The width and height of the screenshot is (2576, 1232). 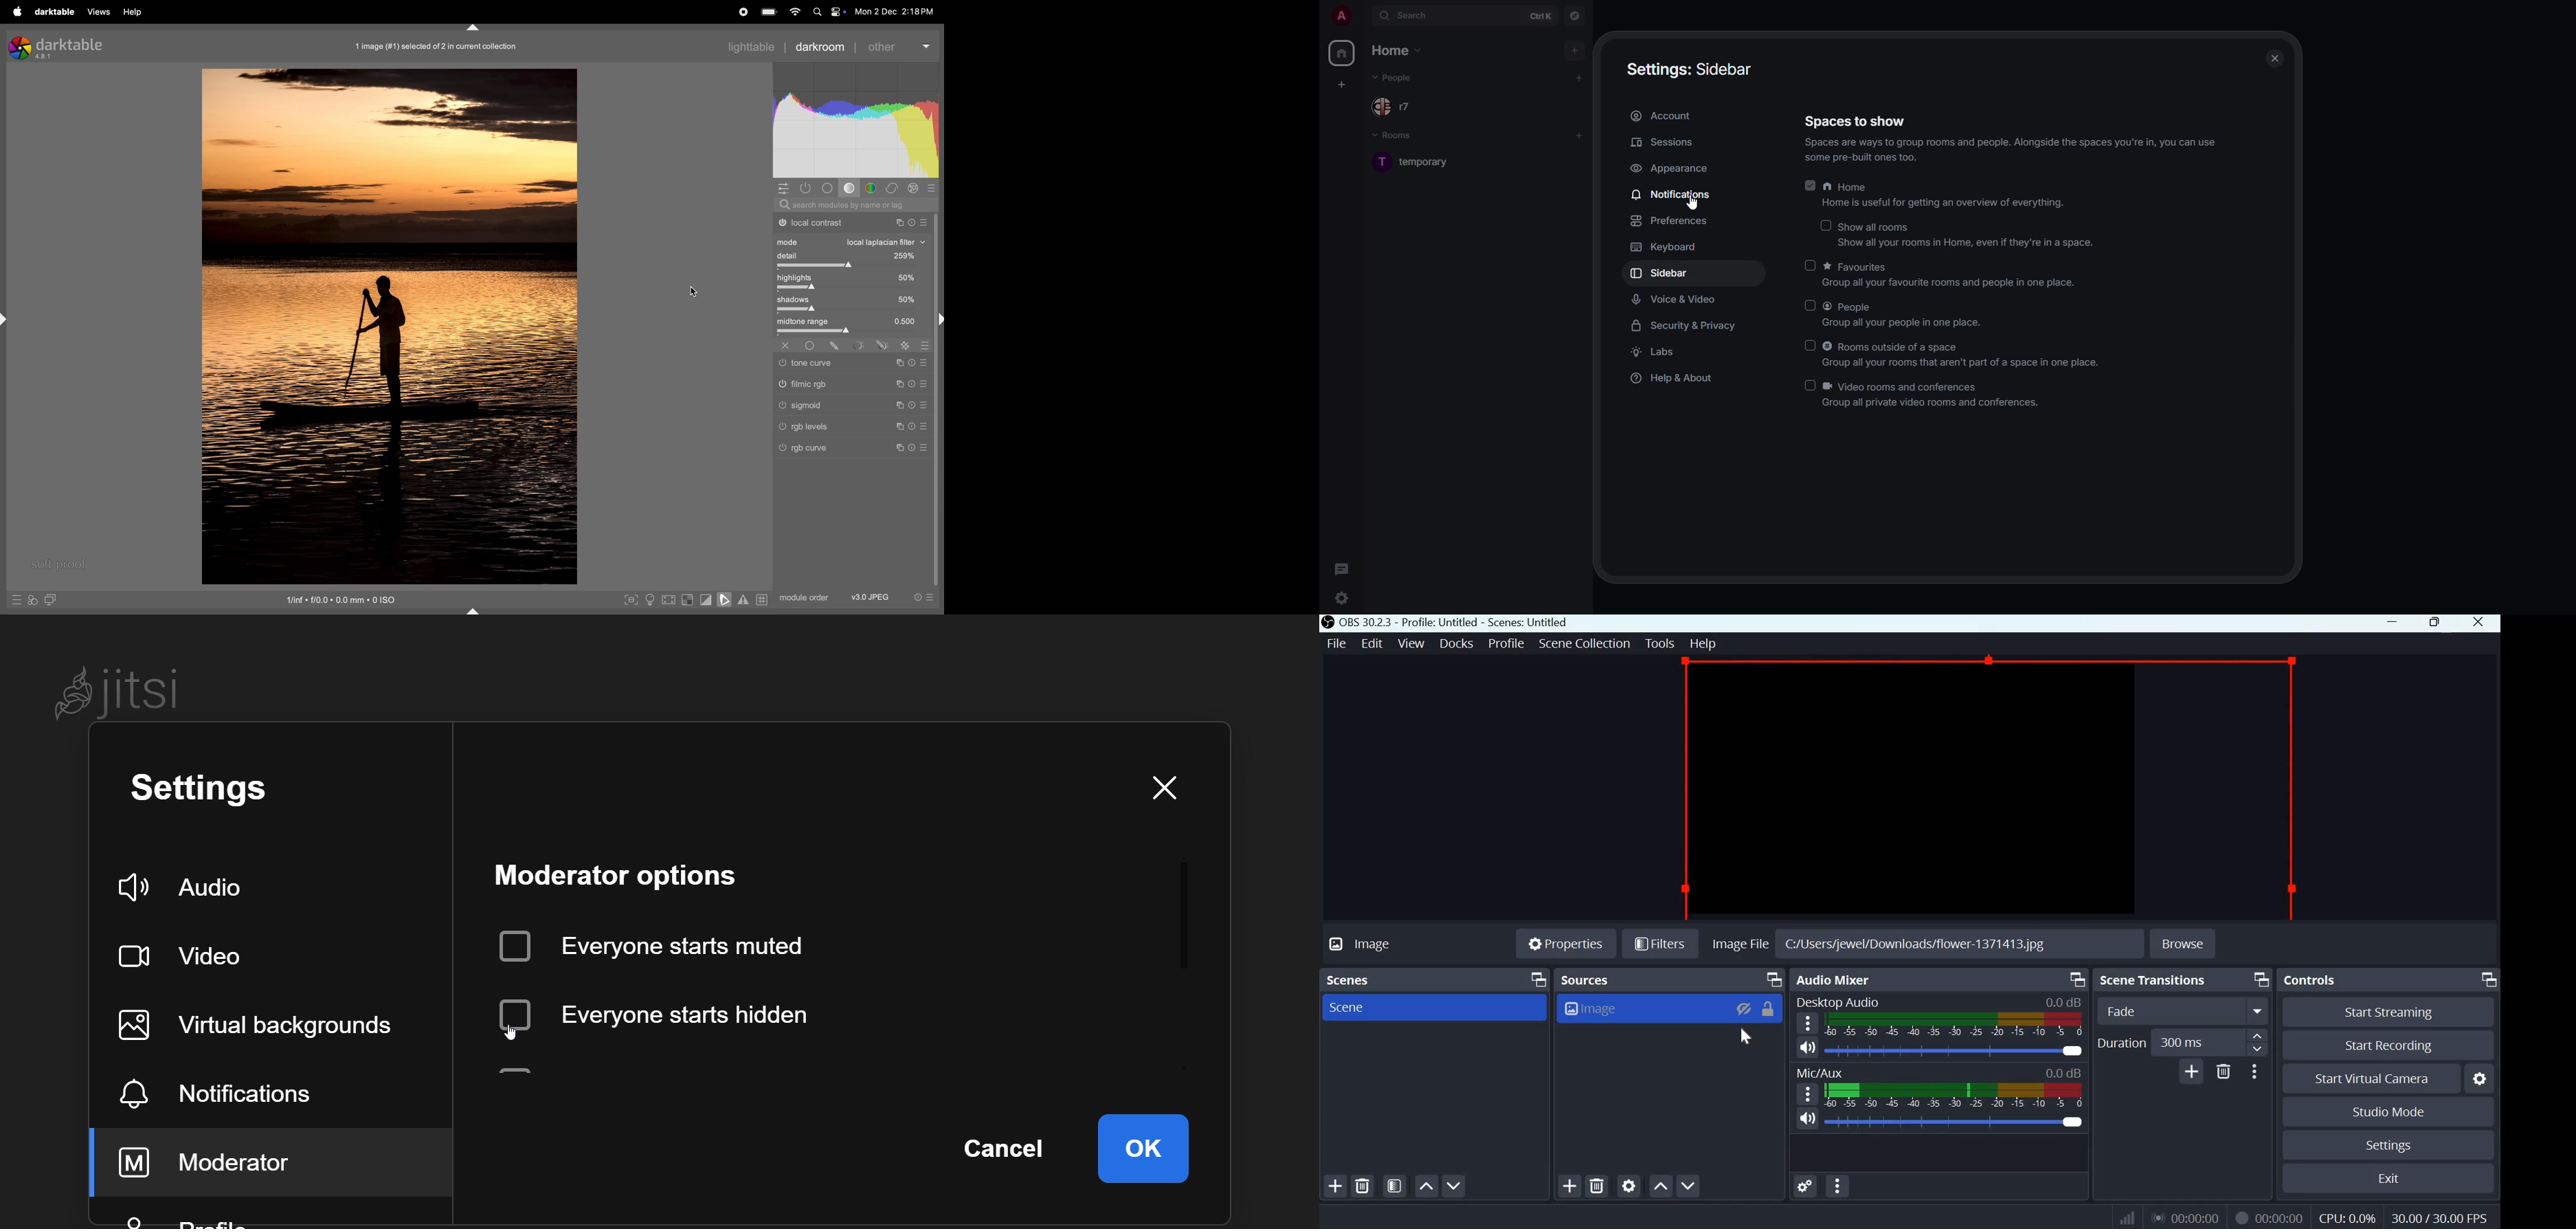 What do you see at coordinates (1361, 944) in the screenshot?
I see `Image` at bounding box center [1361, 944].